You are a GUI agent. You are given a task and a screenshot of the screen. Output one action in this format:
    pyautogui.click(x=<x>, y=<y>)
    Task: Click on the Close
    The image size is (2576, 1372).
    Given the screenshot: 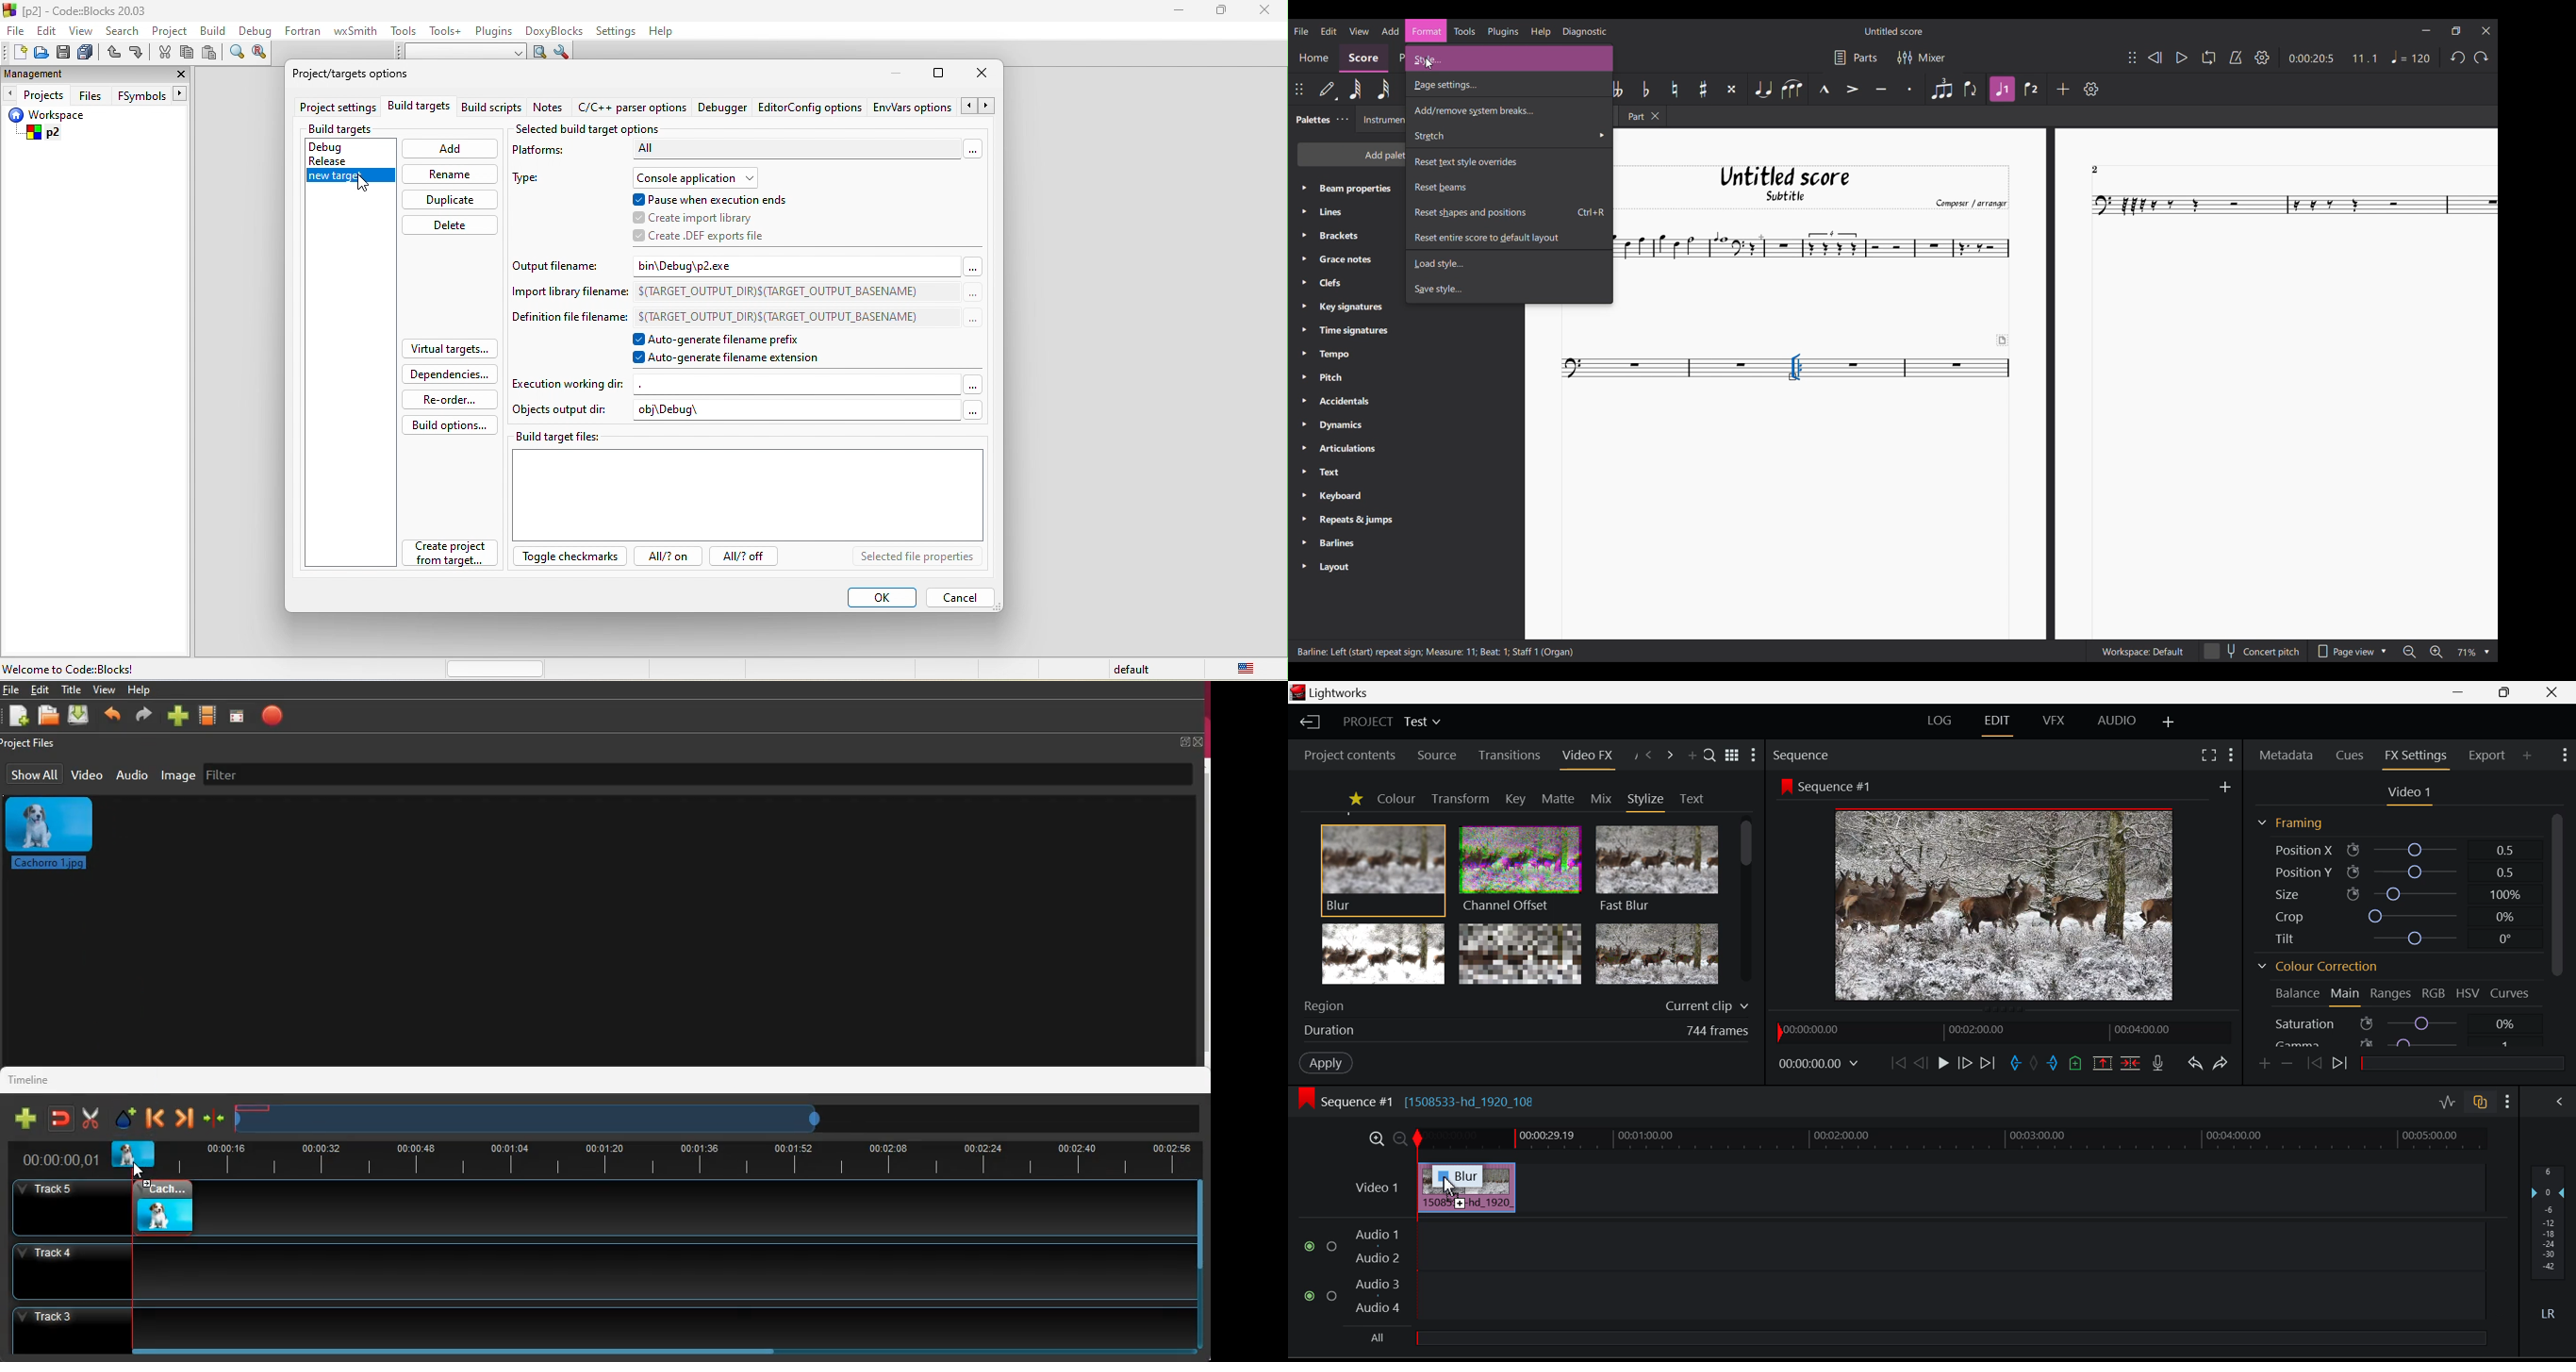 What is the action you would take?
    pyautogui.click(x=2551, y=692)
    